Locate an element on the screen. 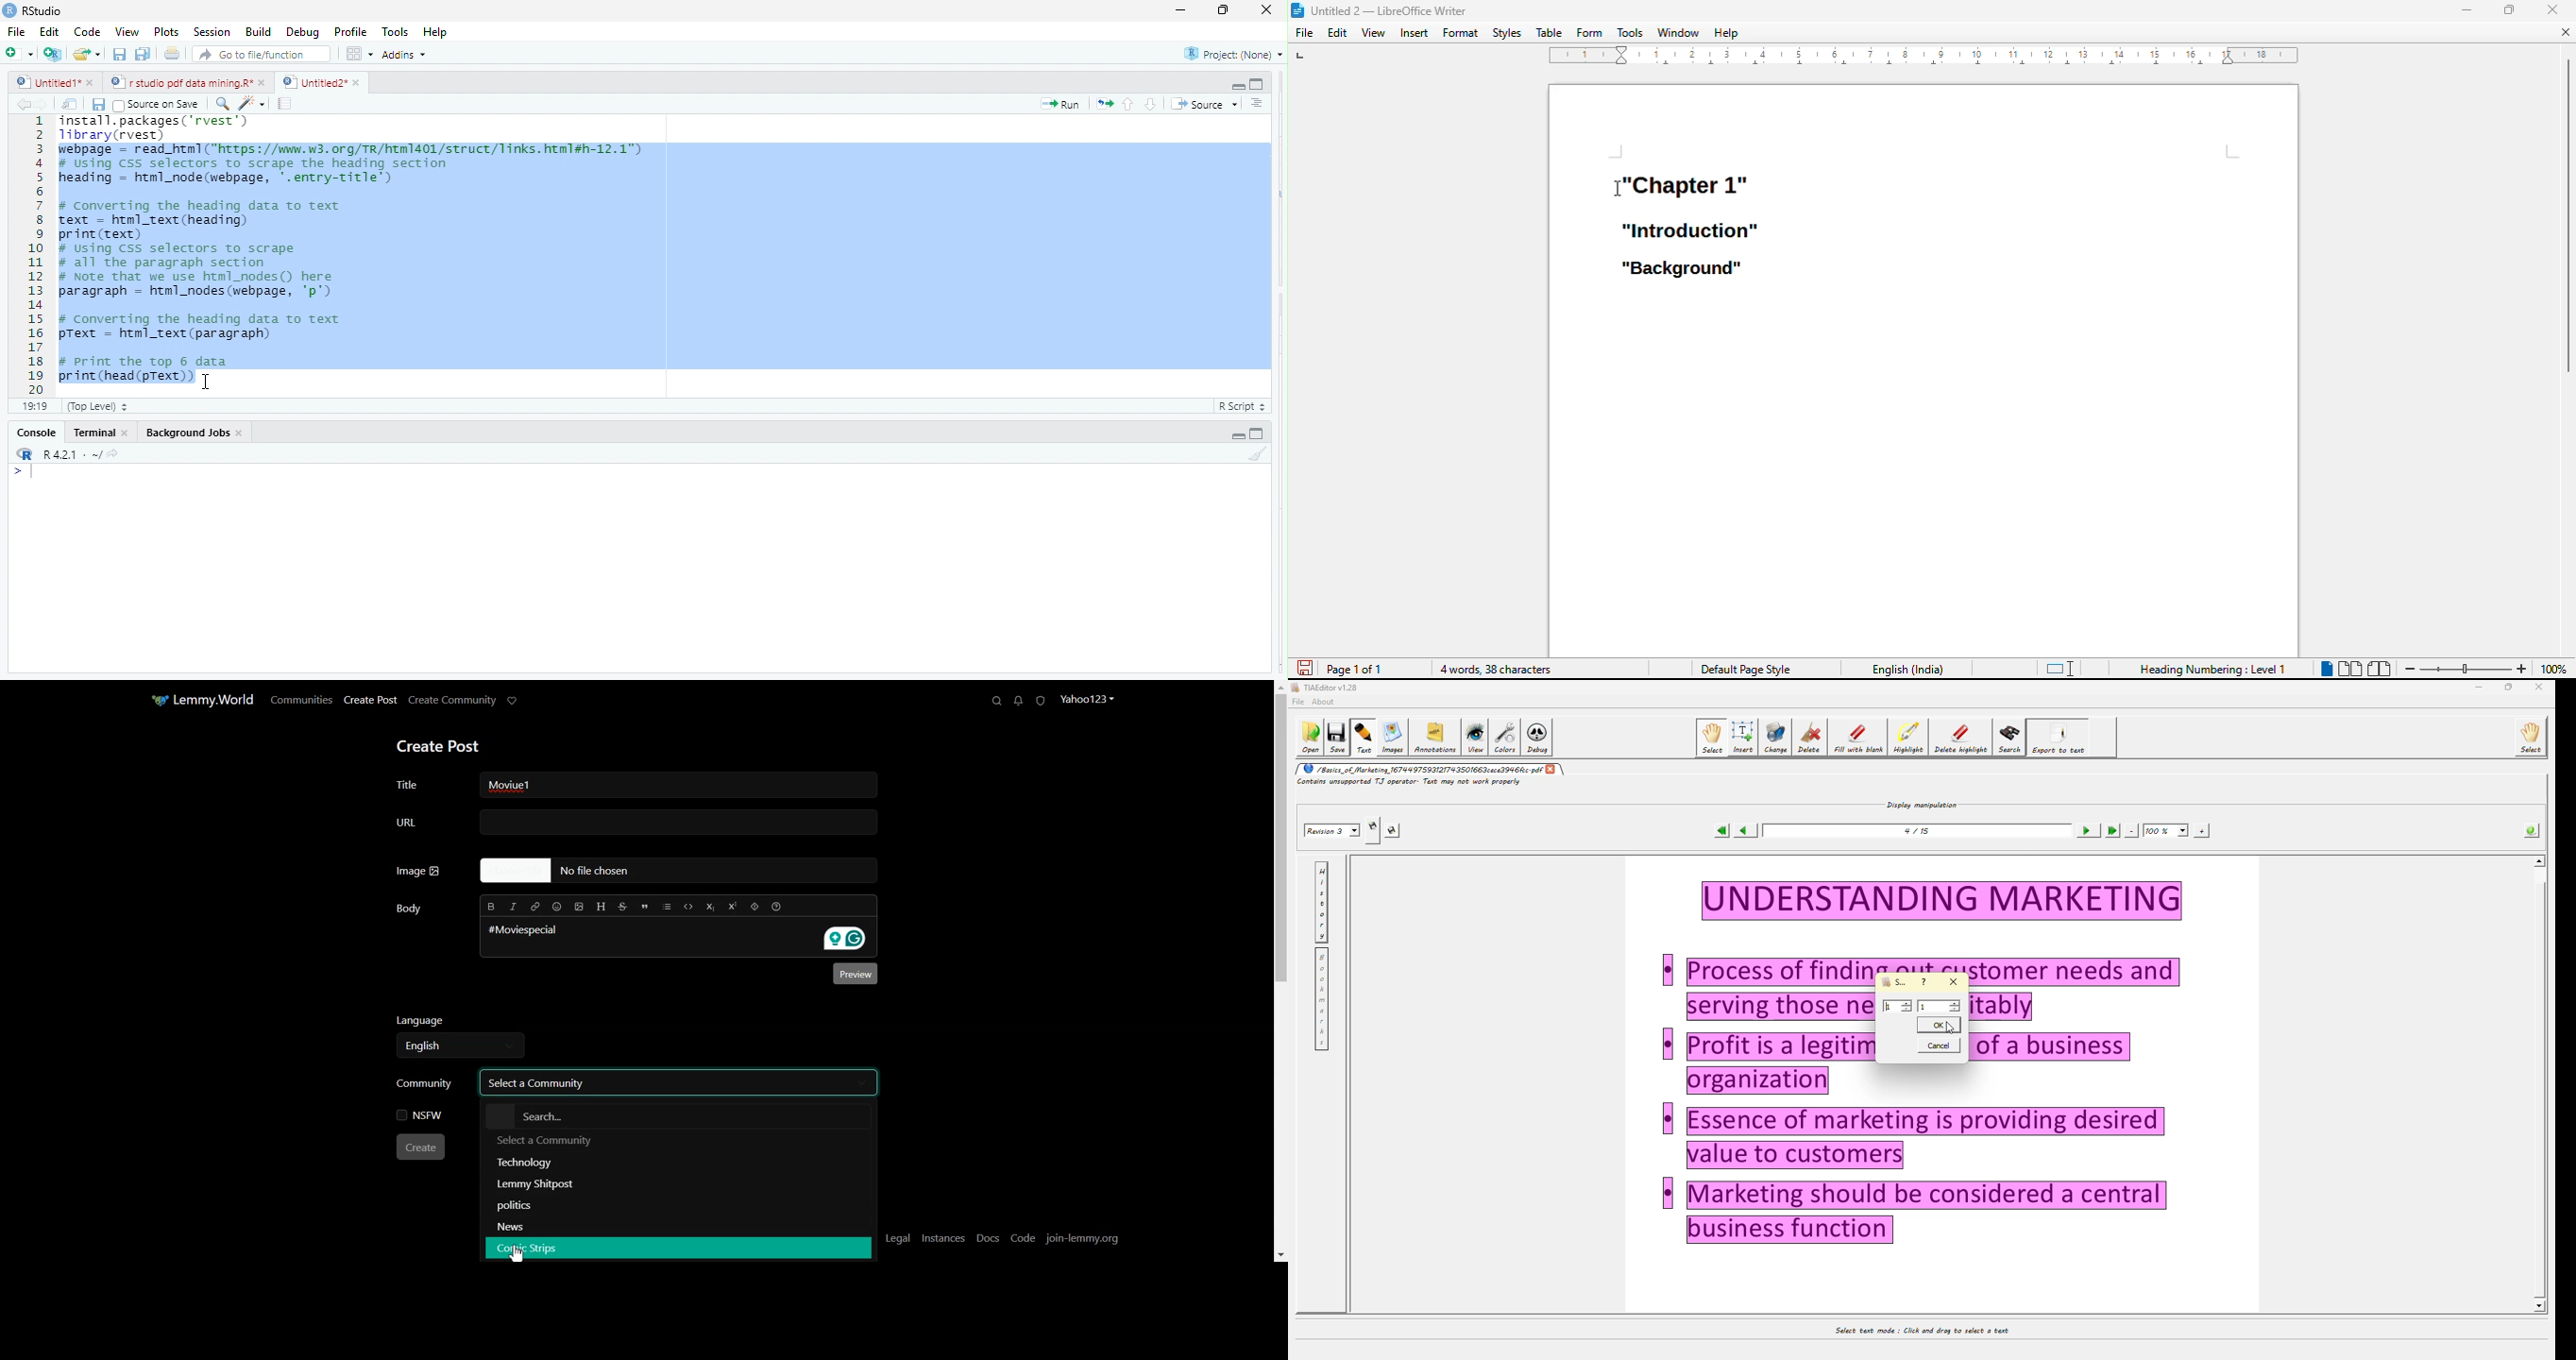 Image resolution: width=2576 pixels, height=1372 pixels. List is located at coordinates (665, 906).